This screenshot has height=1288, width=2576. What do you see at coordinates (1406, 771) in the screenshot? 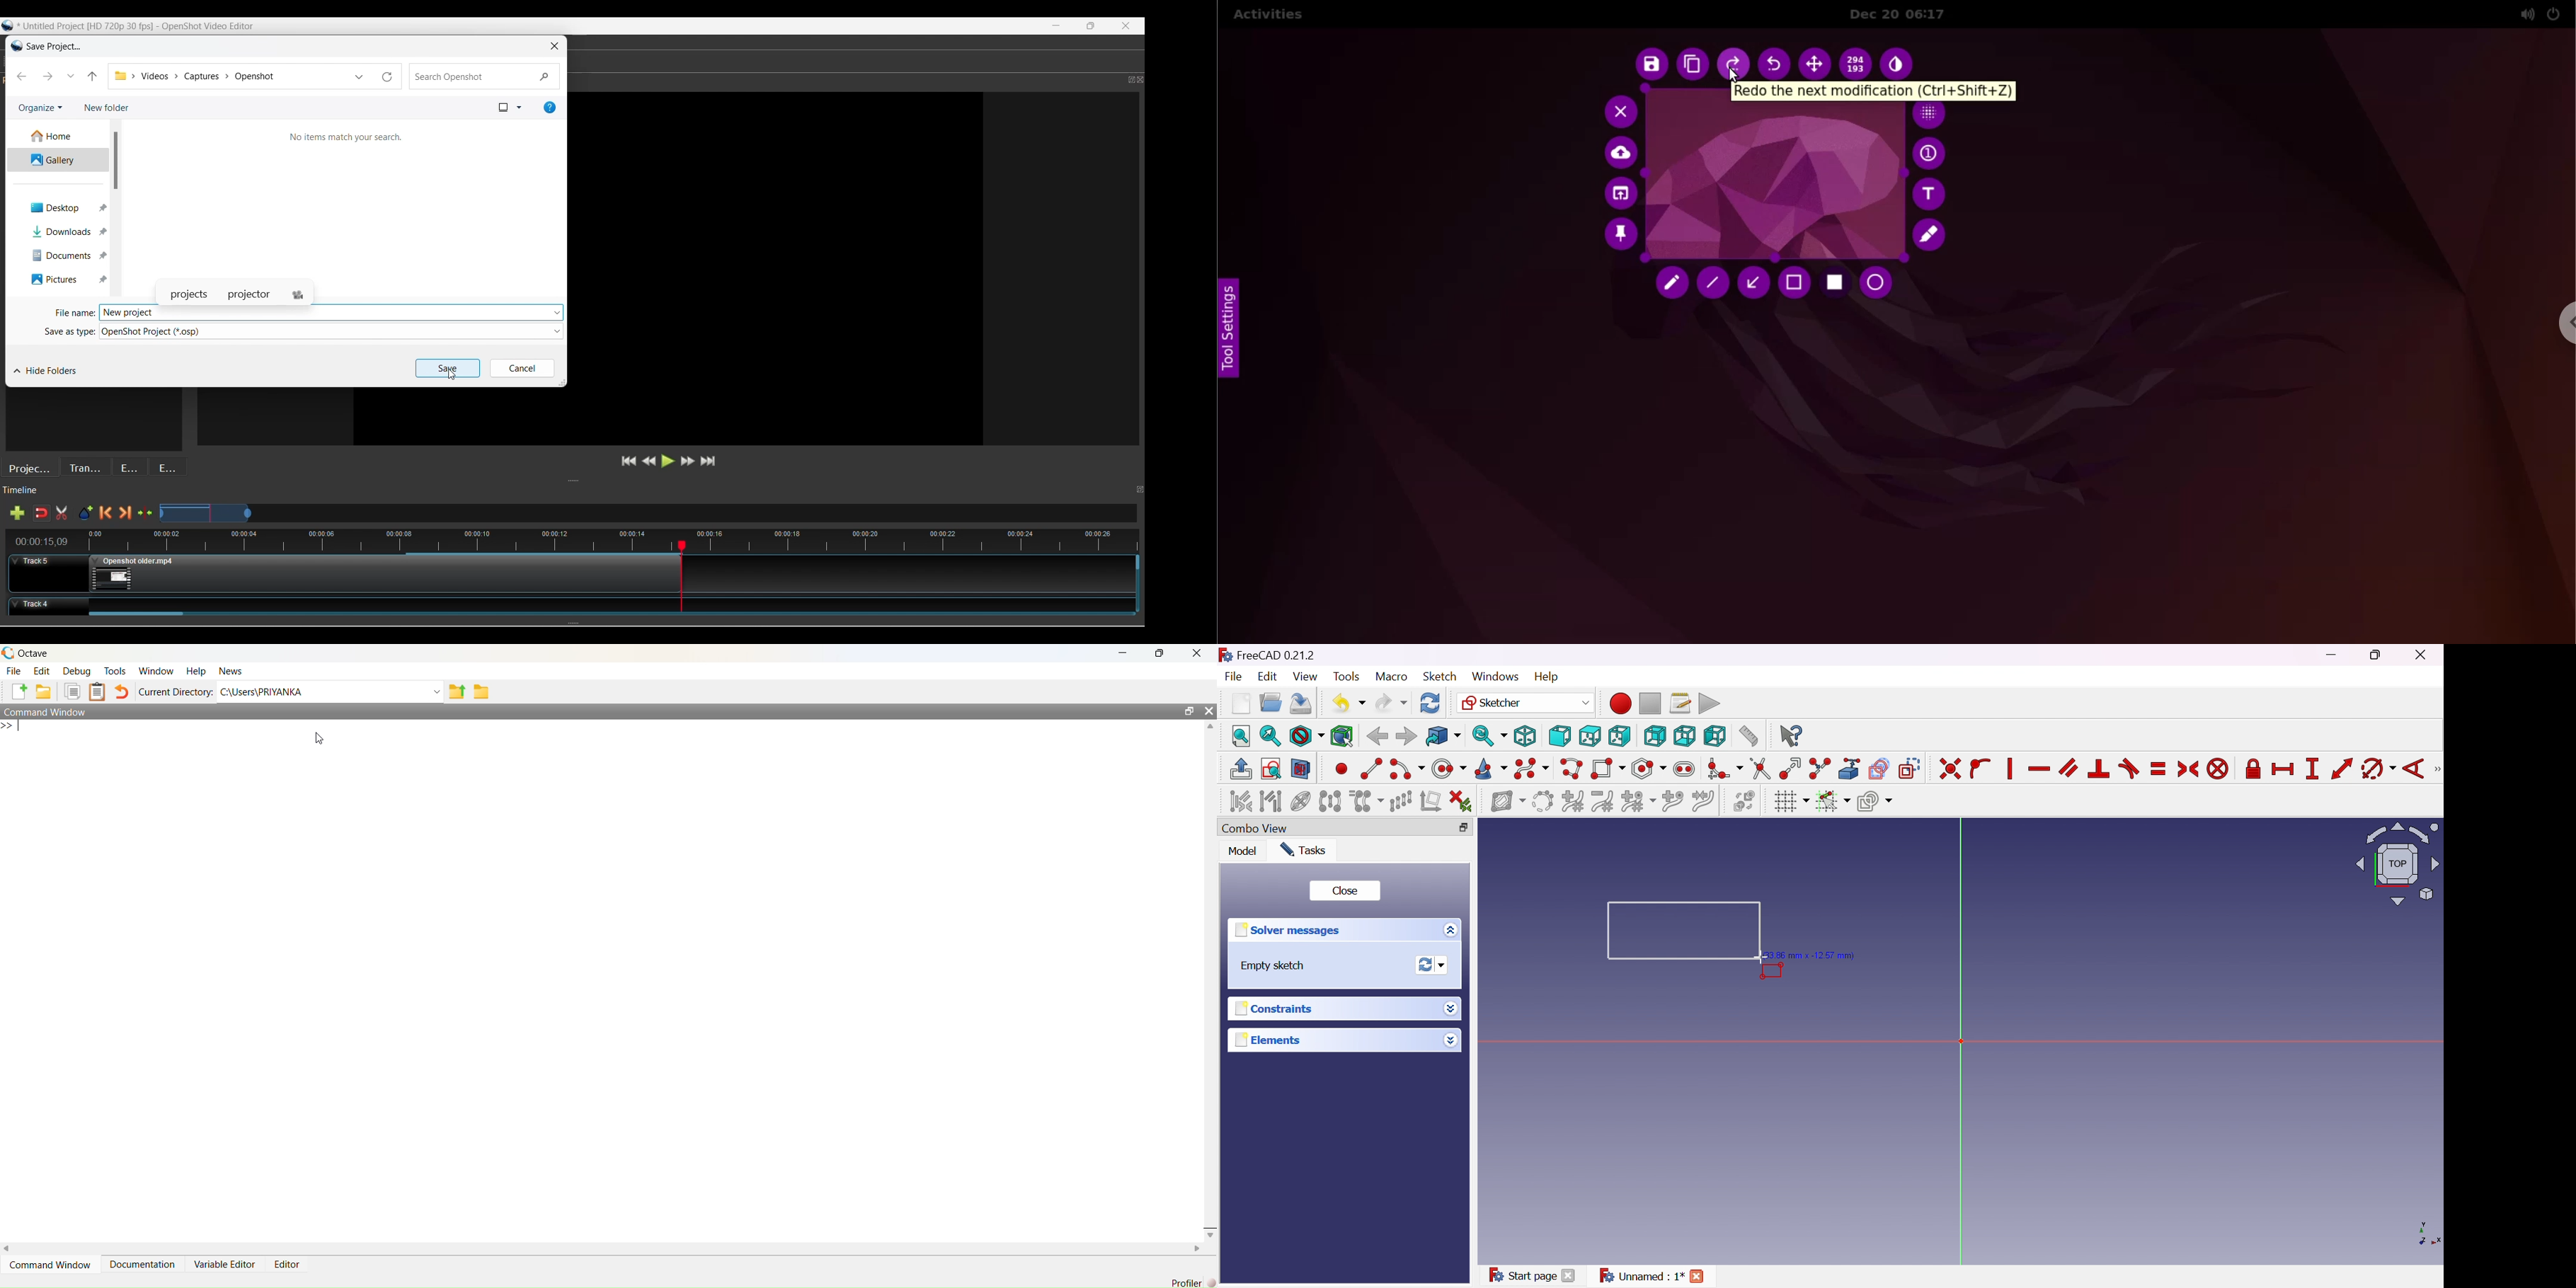
I see `Create arc` at bounding box center [1406, 771].